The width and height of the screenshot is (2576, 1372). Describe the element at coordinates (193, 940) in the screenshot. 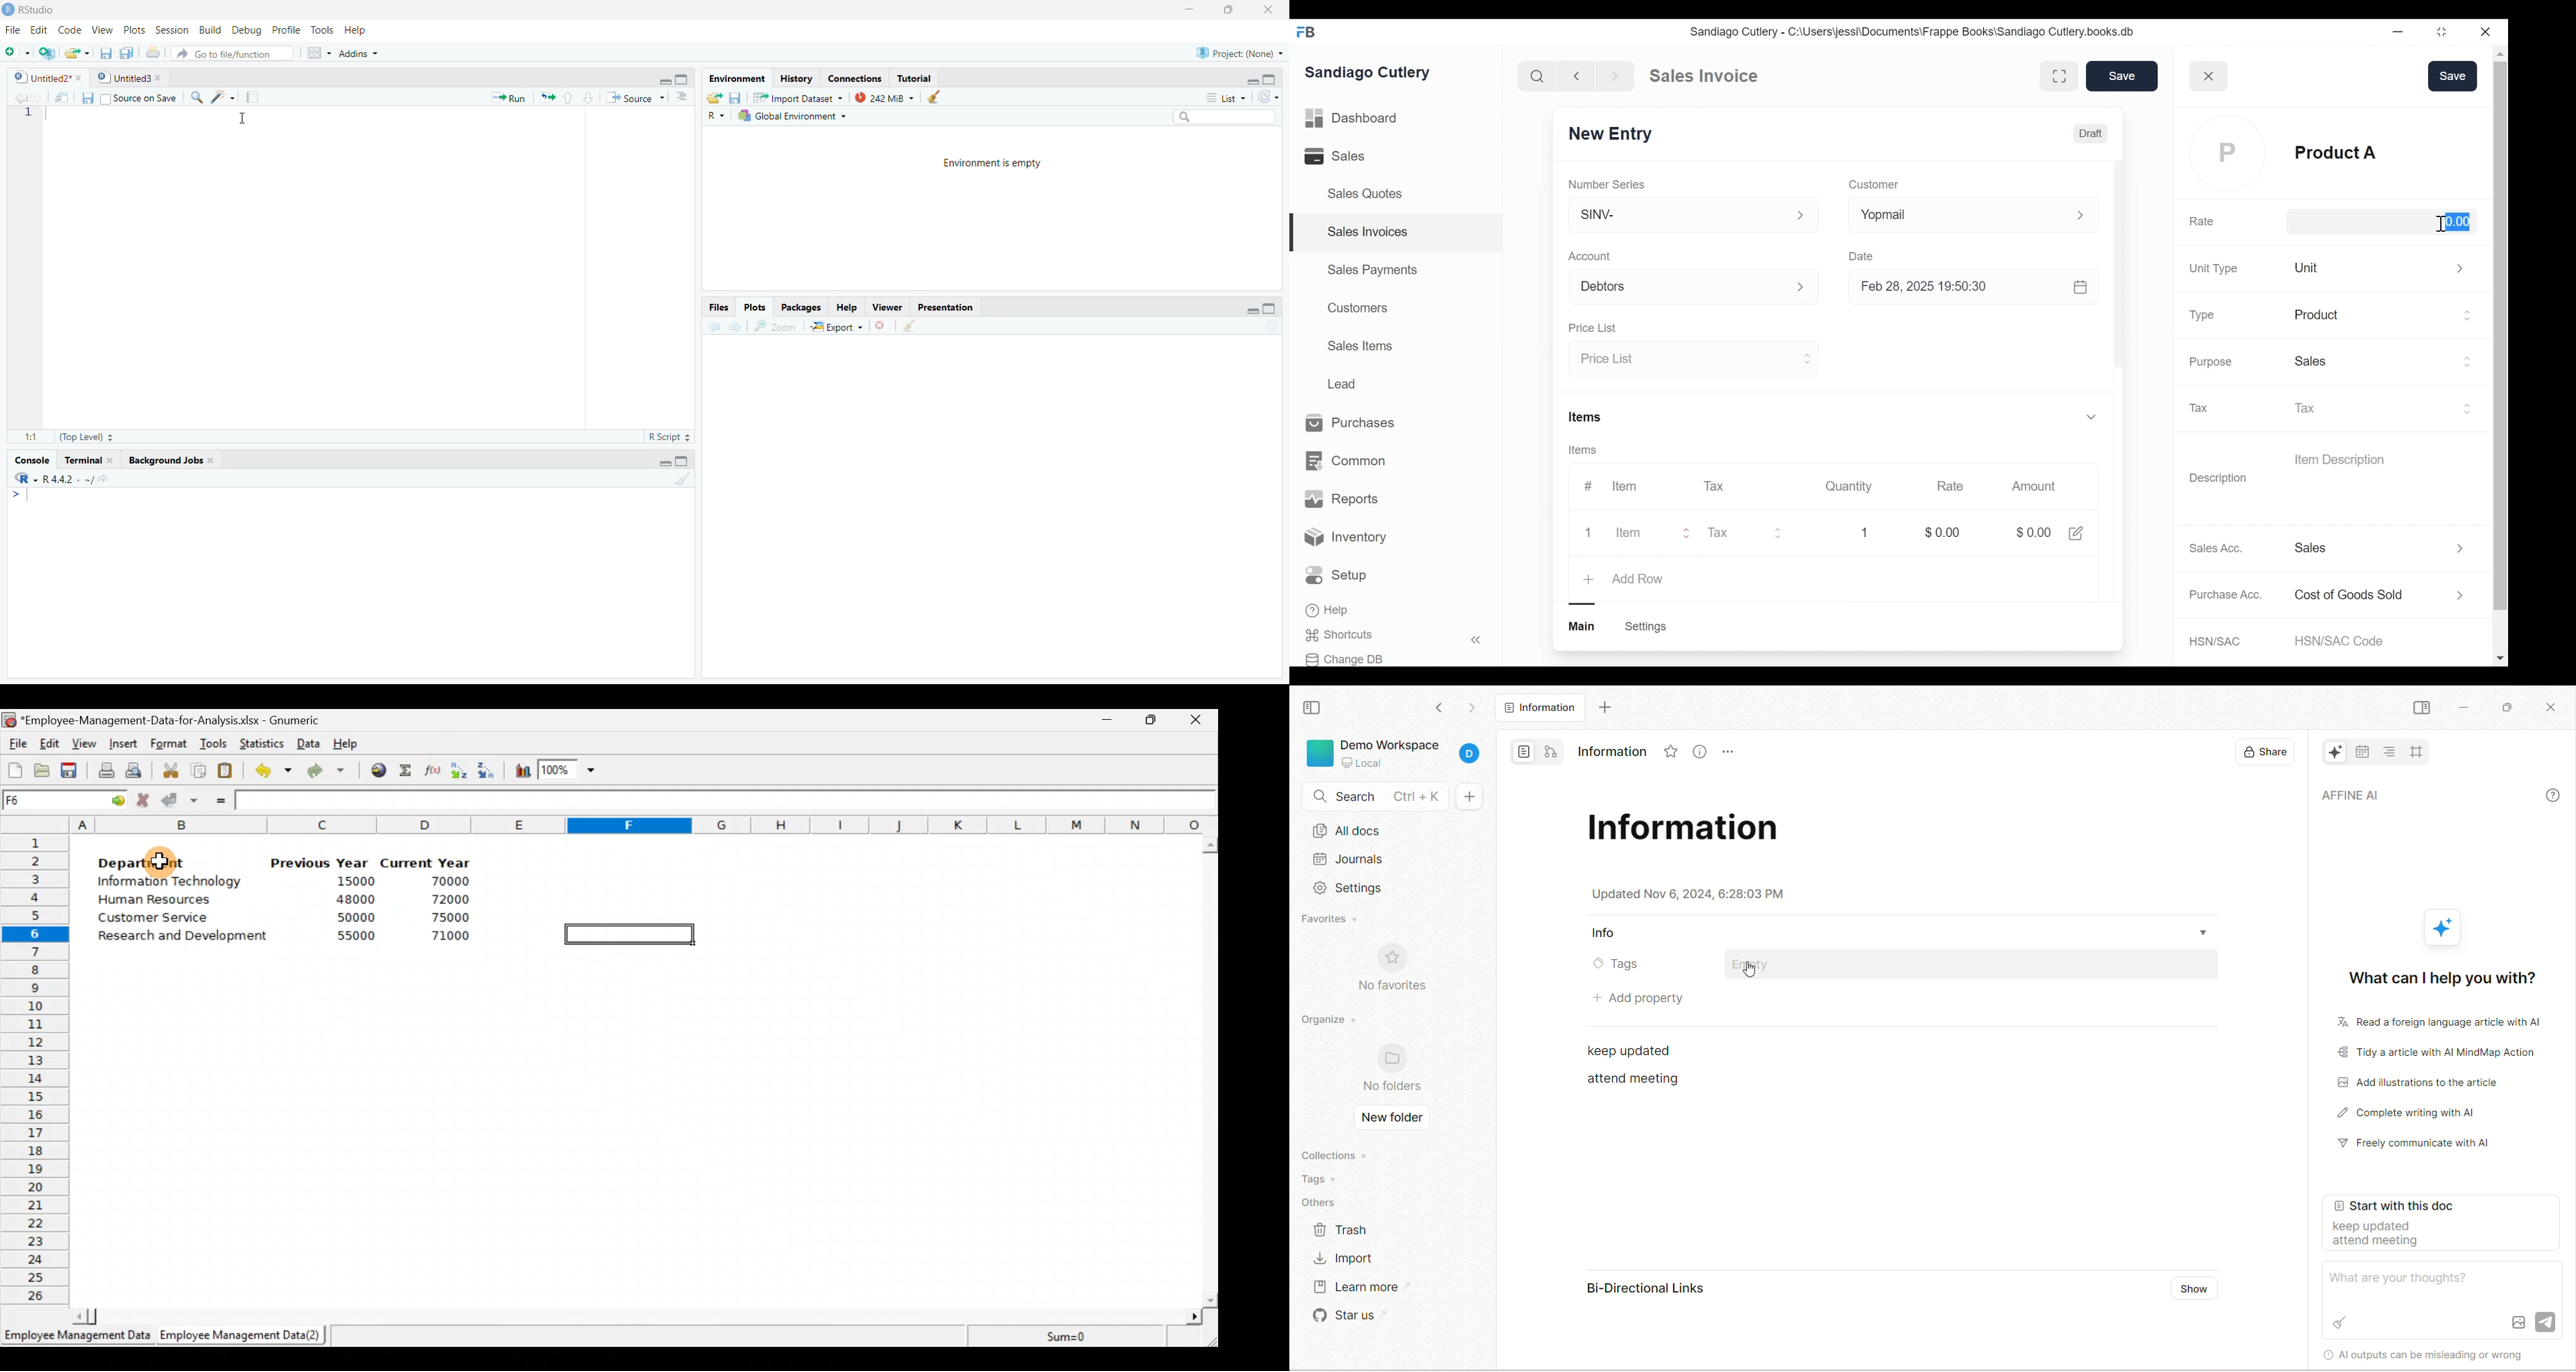

I see `Research and Development` at that location.